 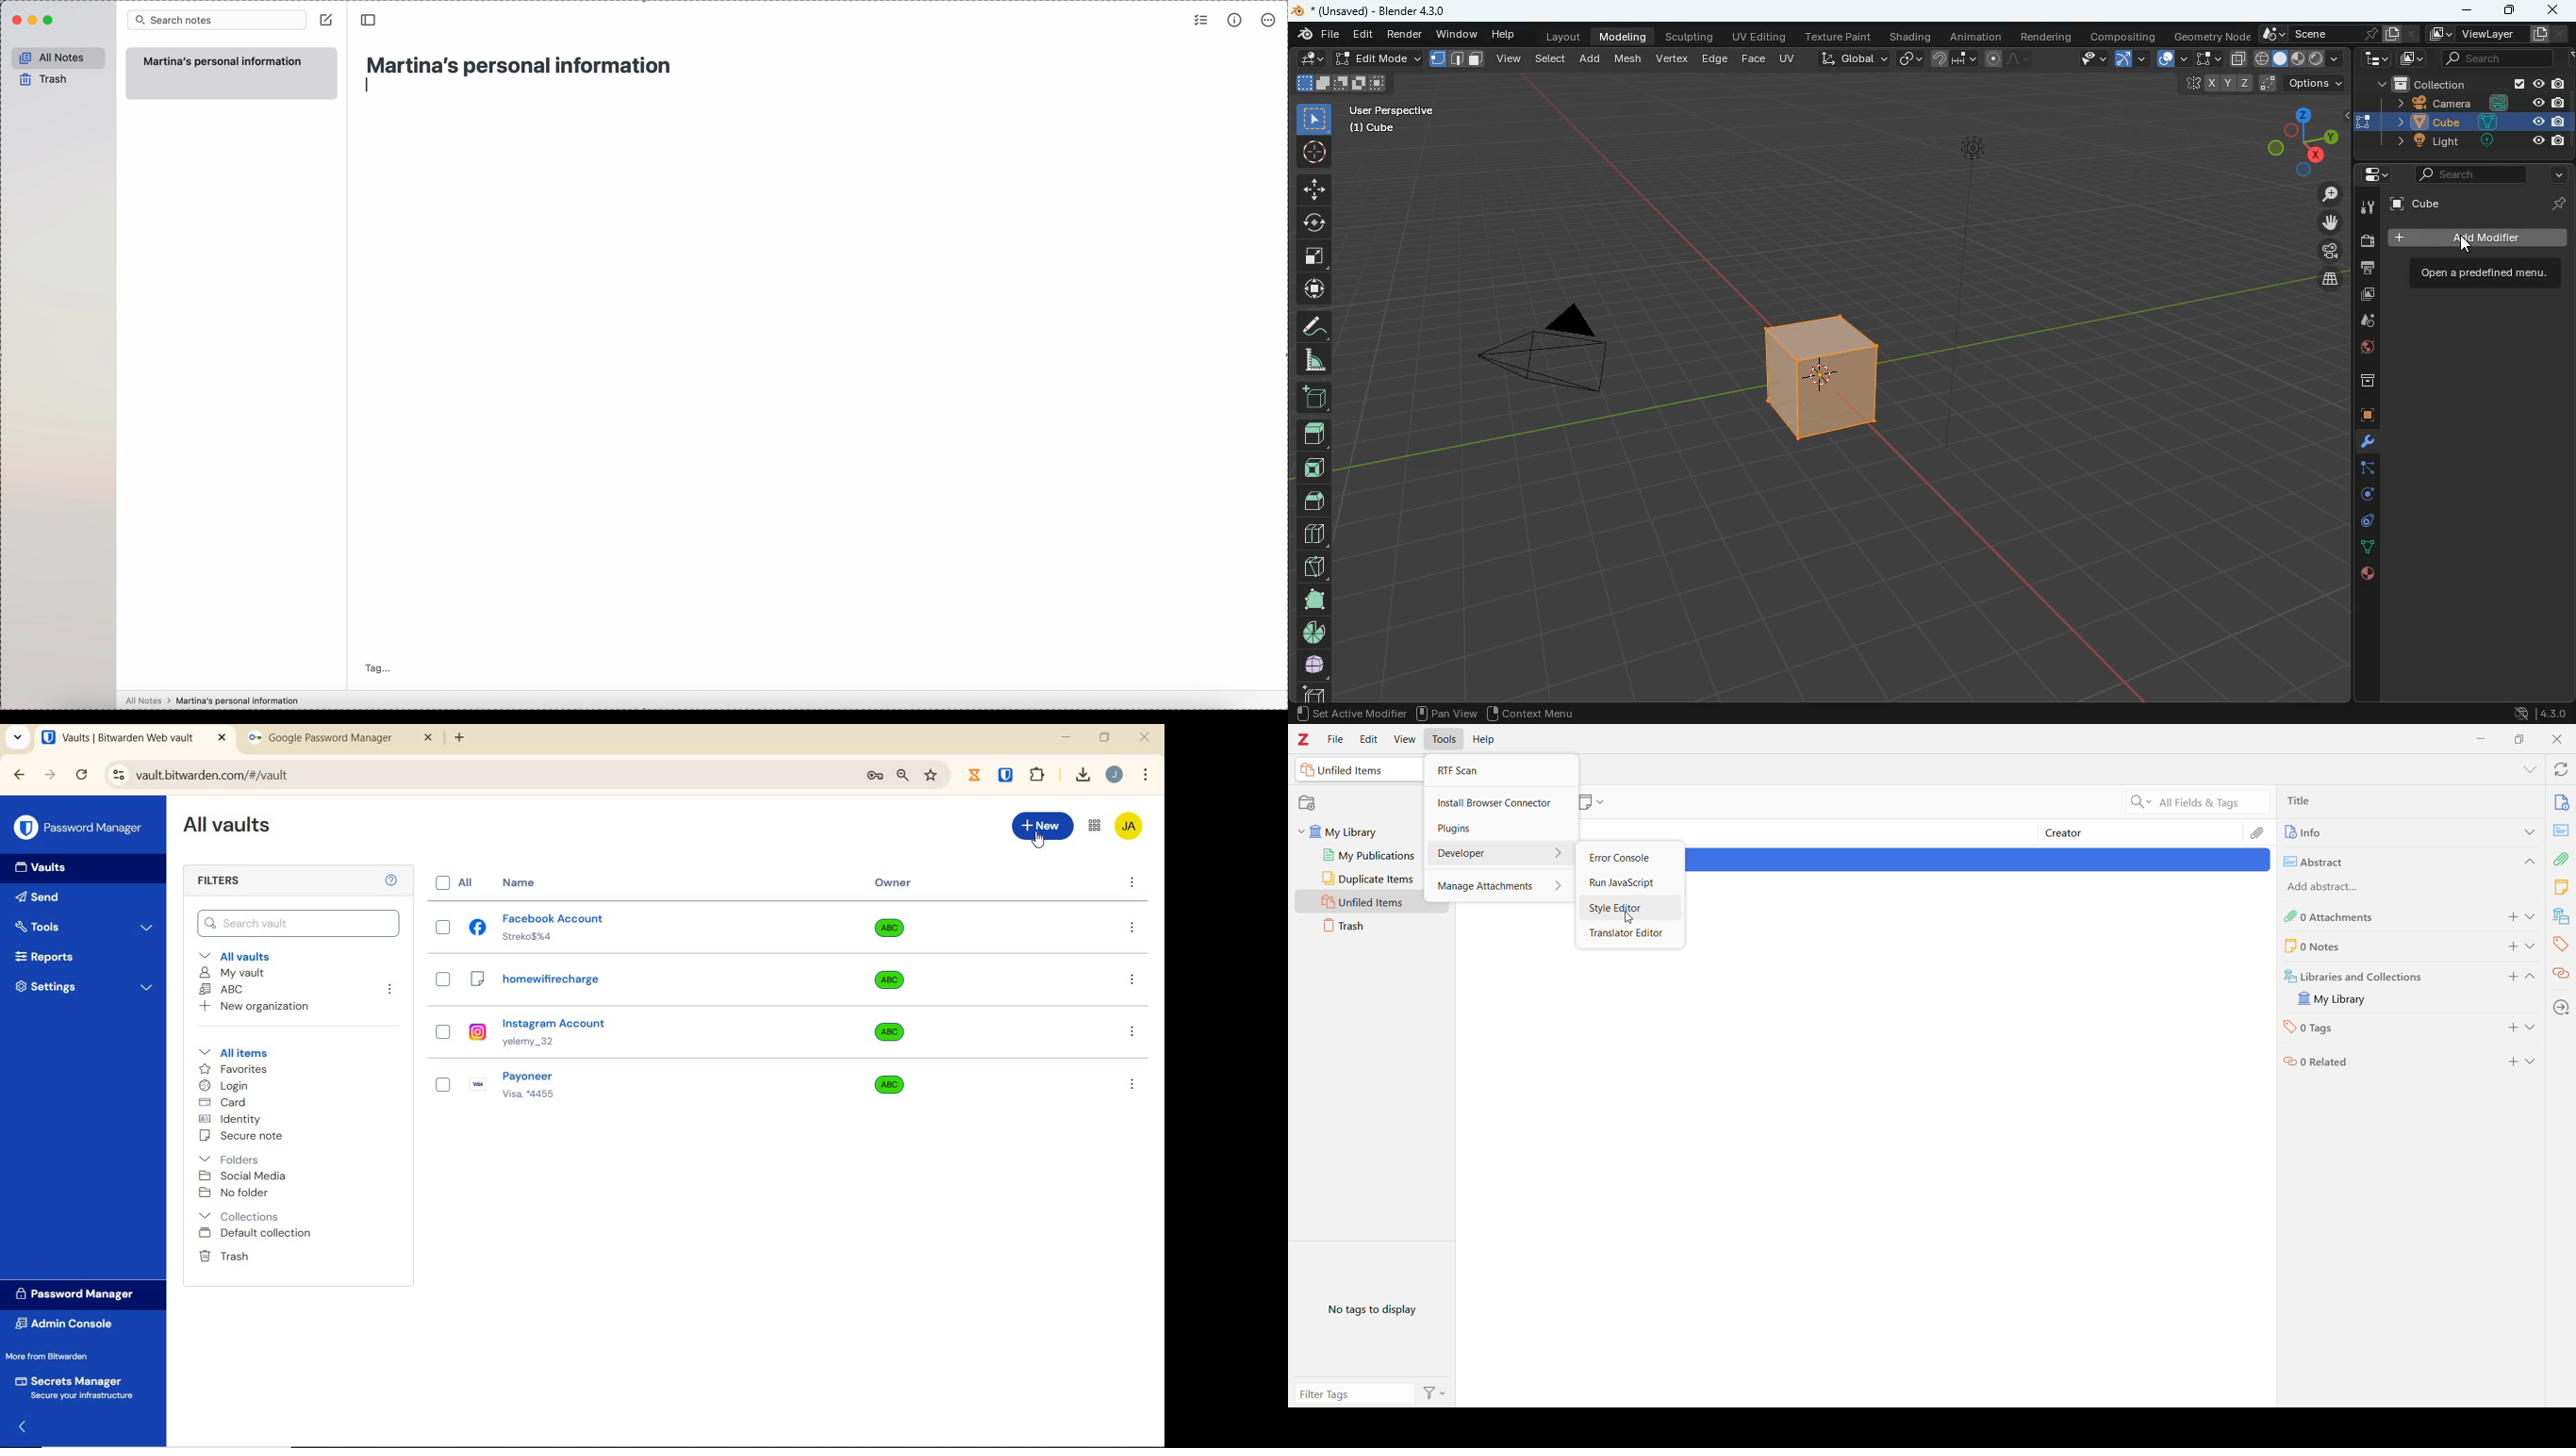 What do you see at coordinates (1625, 916) in the screenshot?
I see `Cursor` at bounding box center [1625, 916].